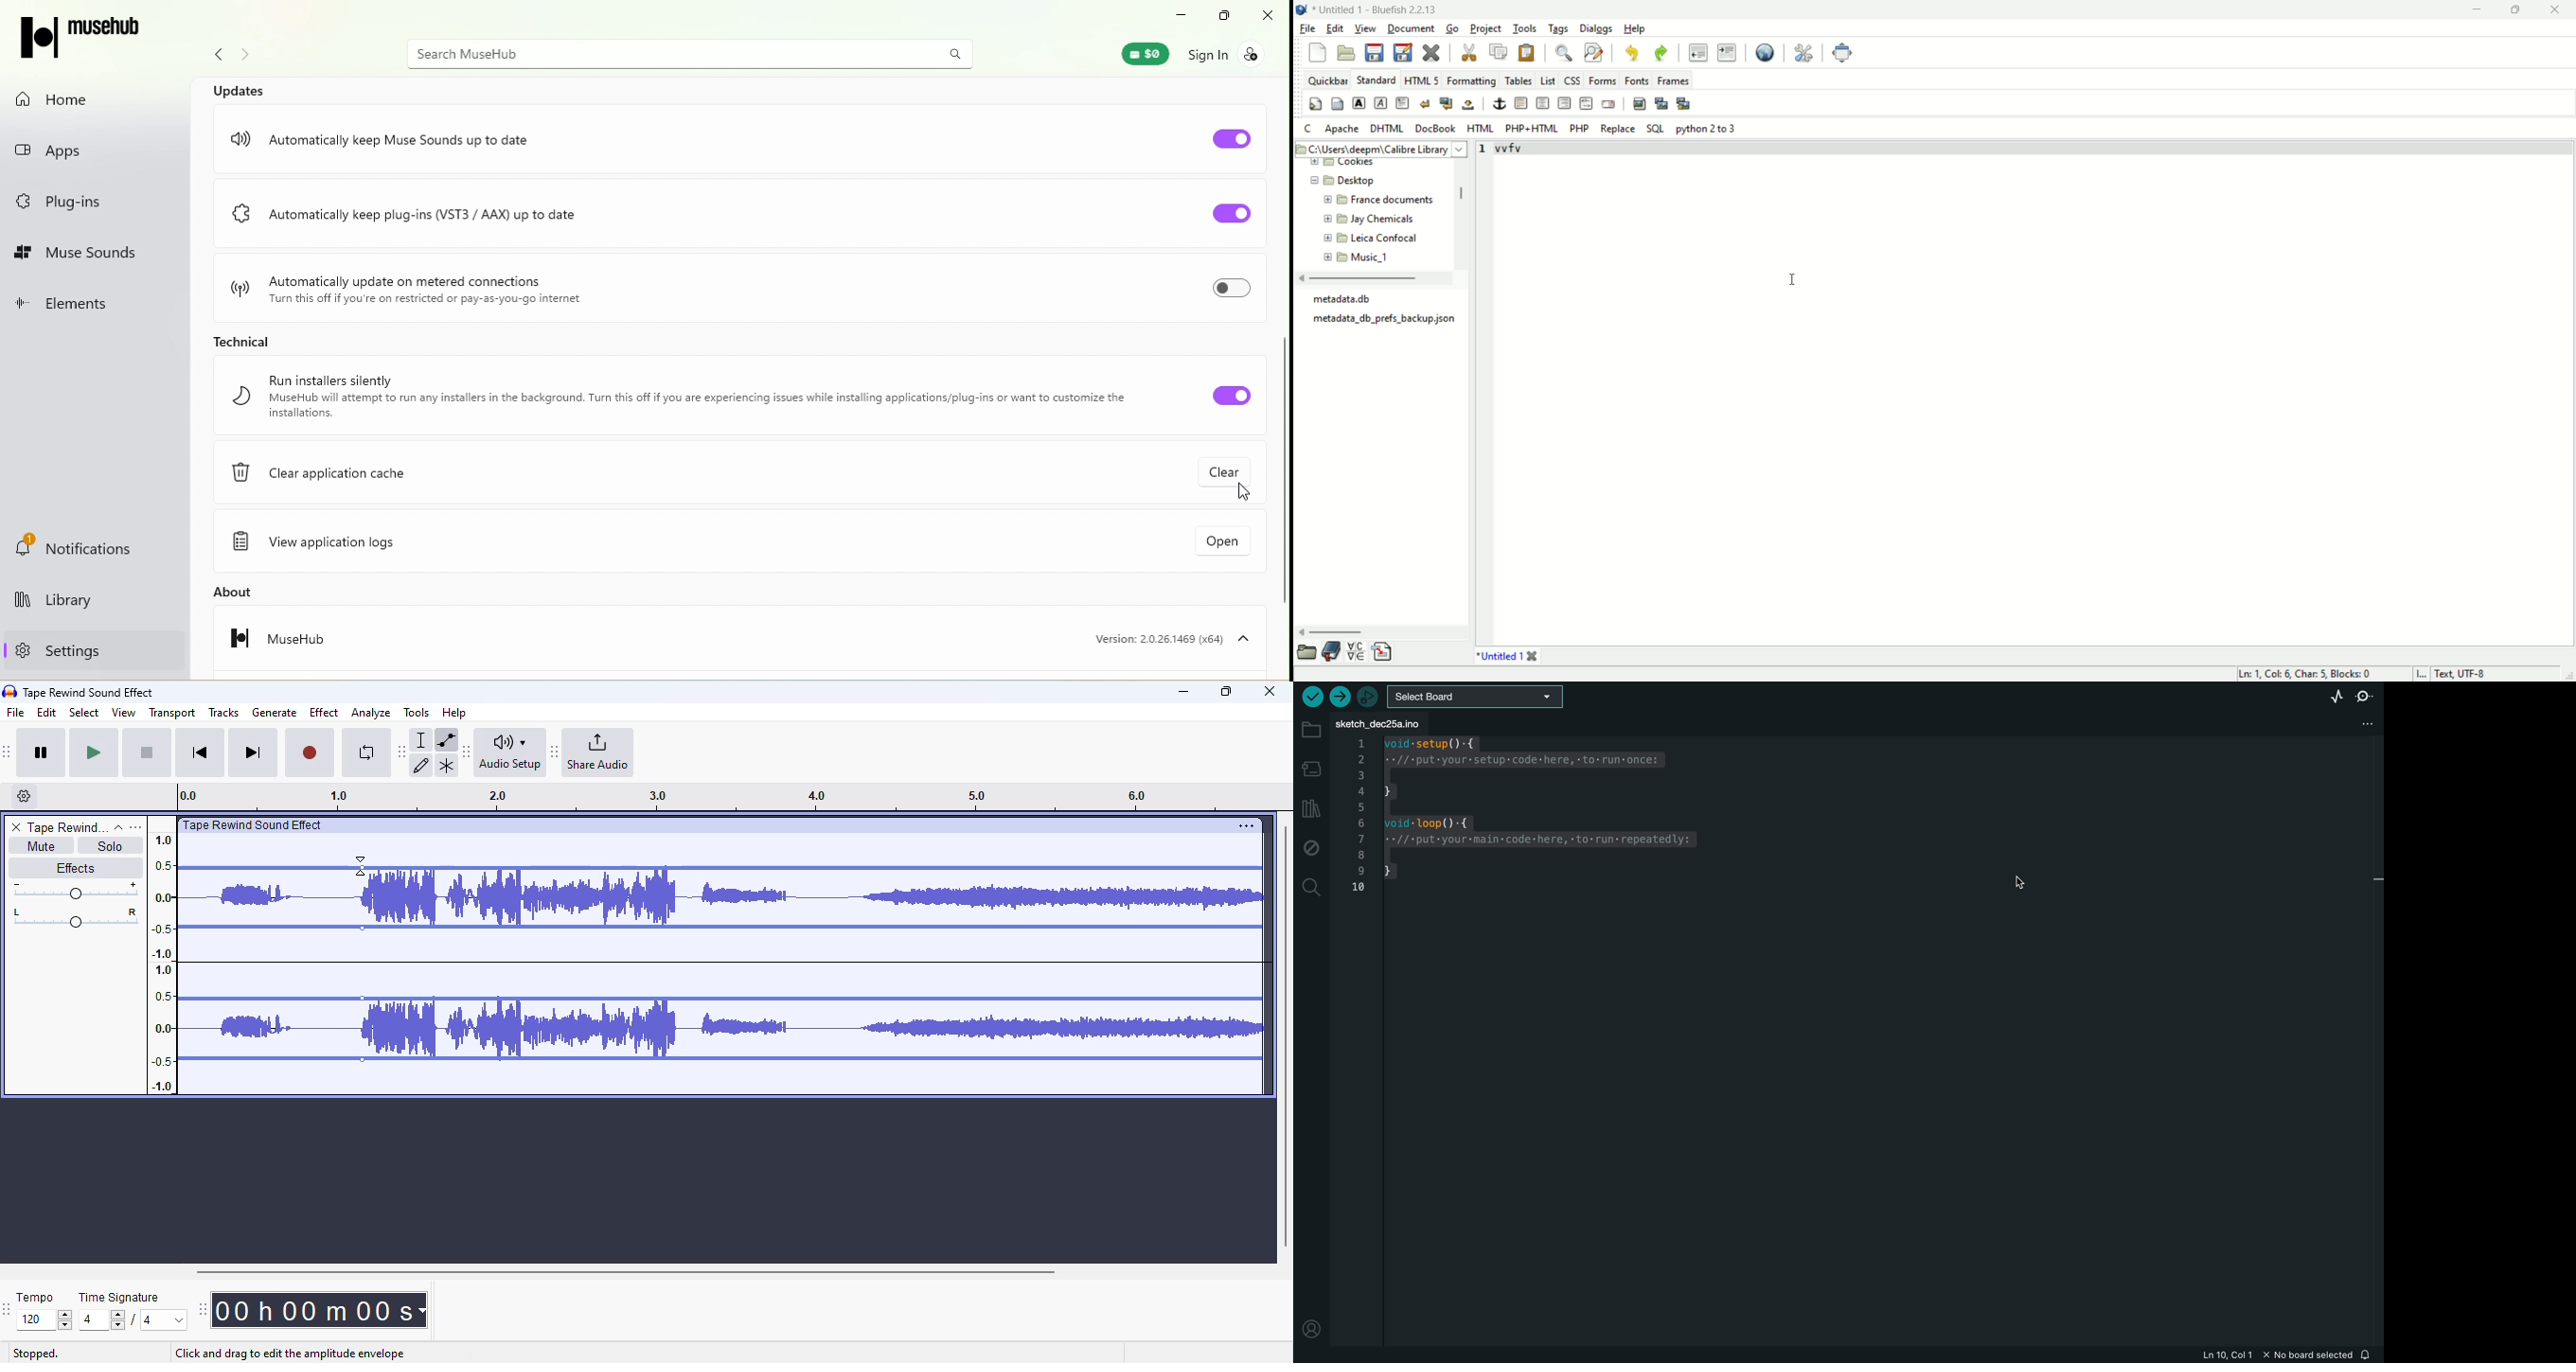  What do you see at coordinates (1167, 638) in the screenshot?
I see `Version: 20261469 (x64) ` at bounding box center [1167, 638].